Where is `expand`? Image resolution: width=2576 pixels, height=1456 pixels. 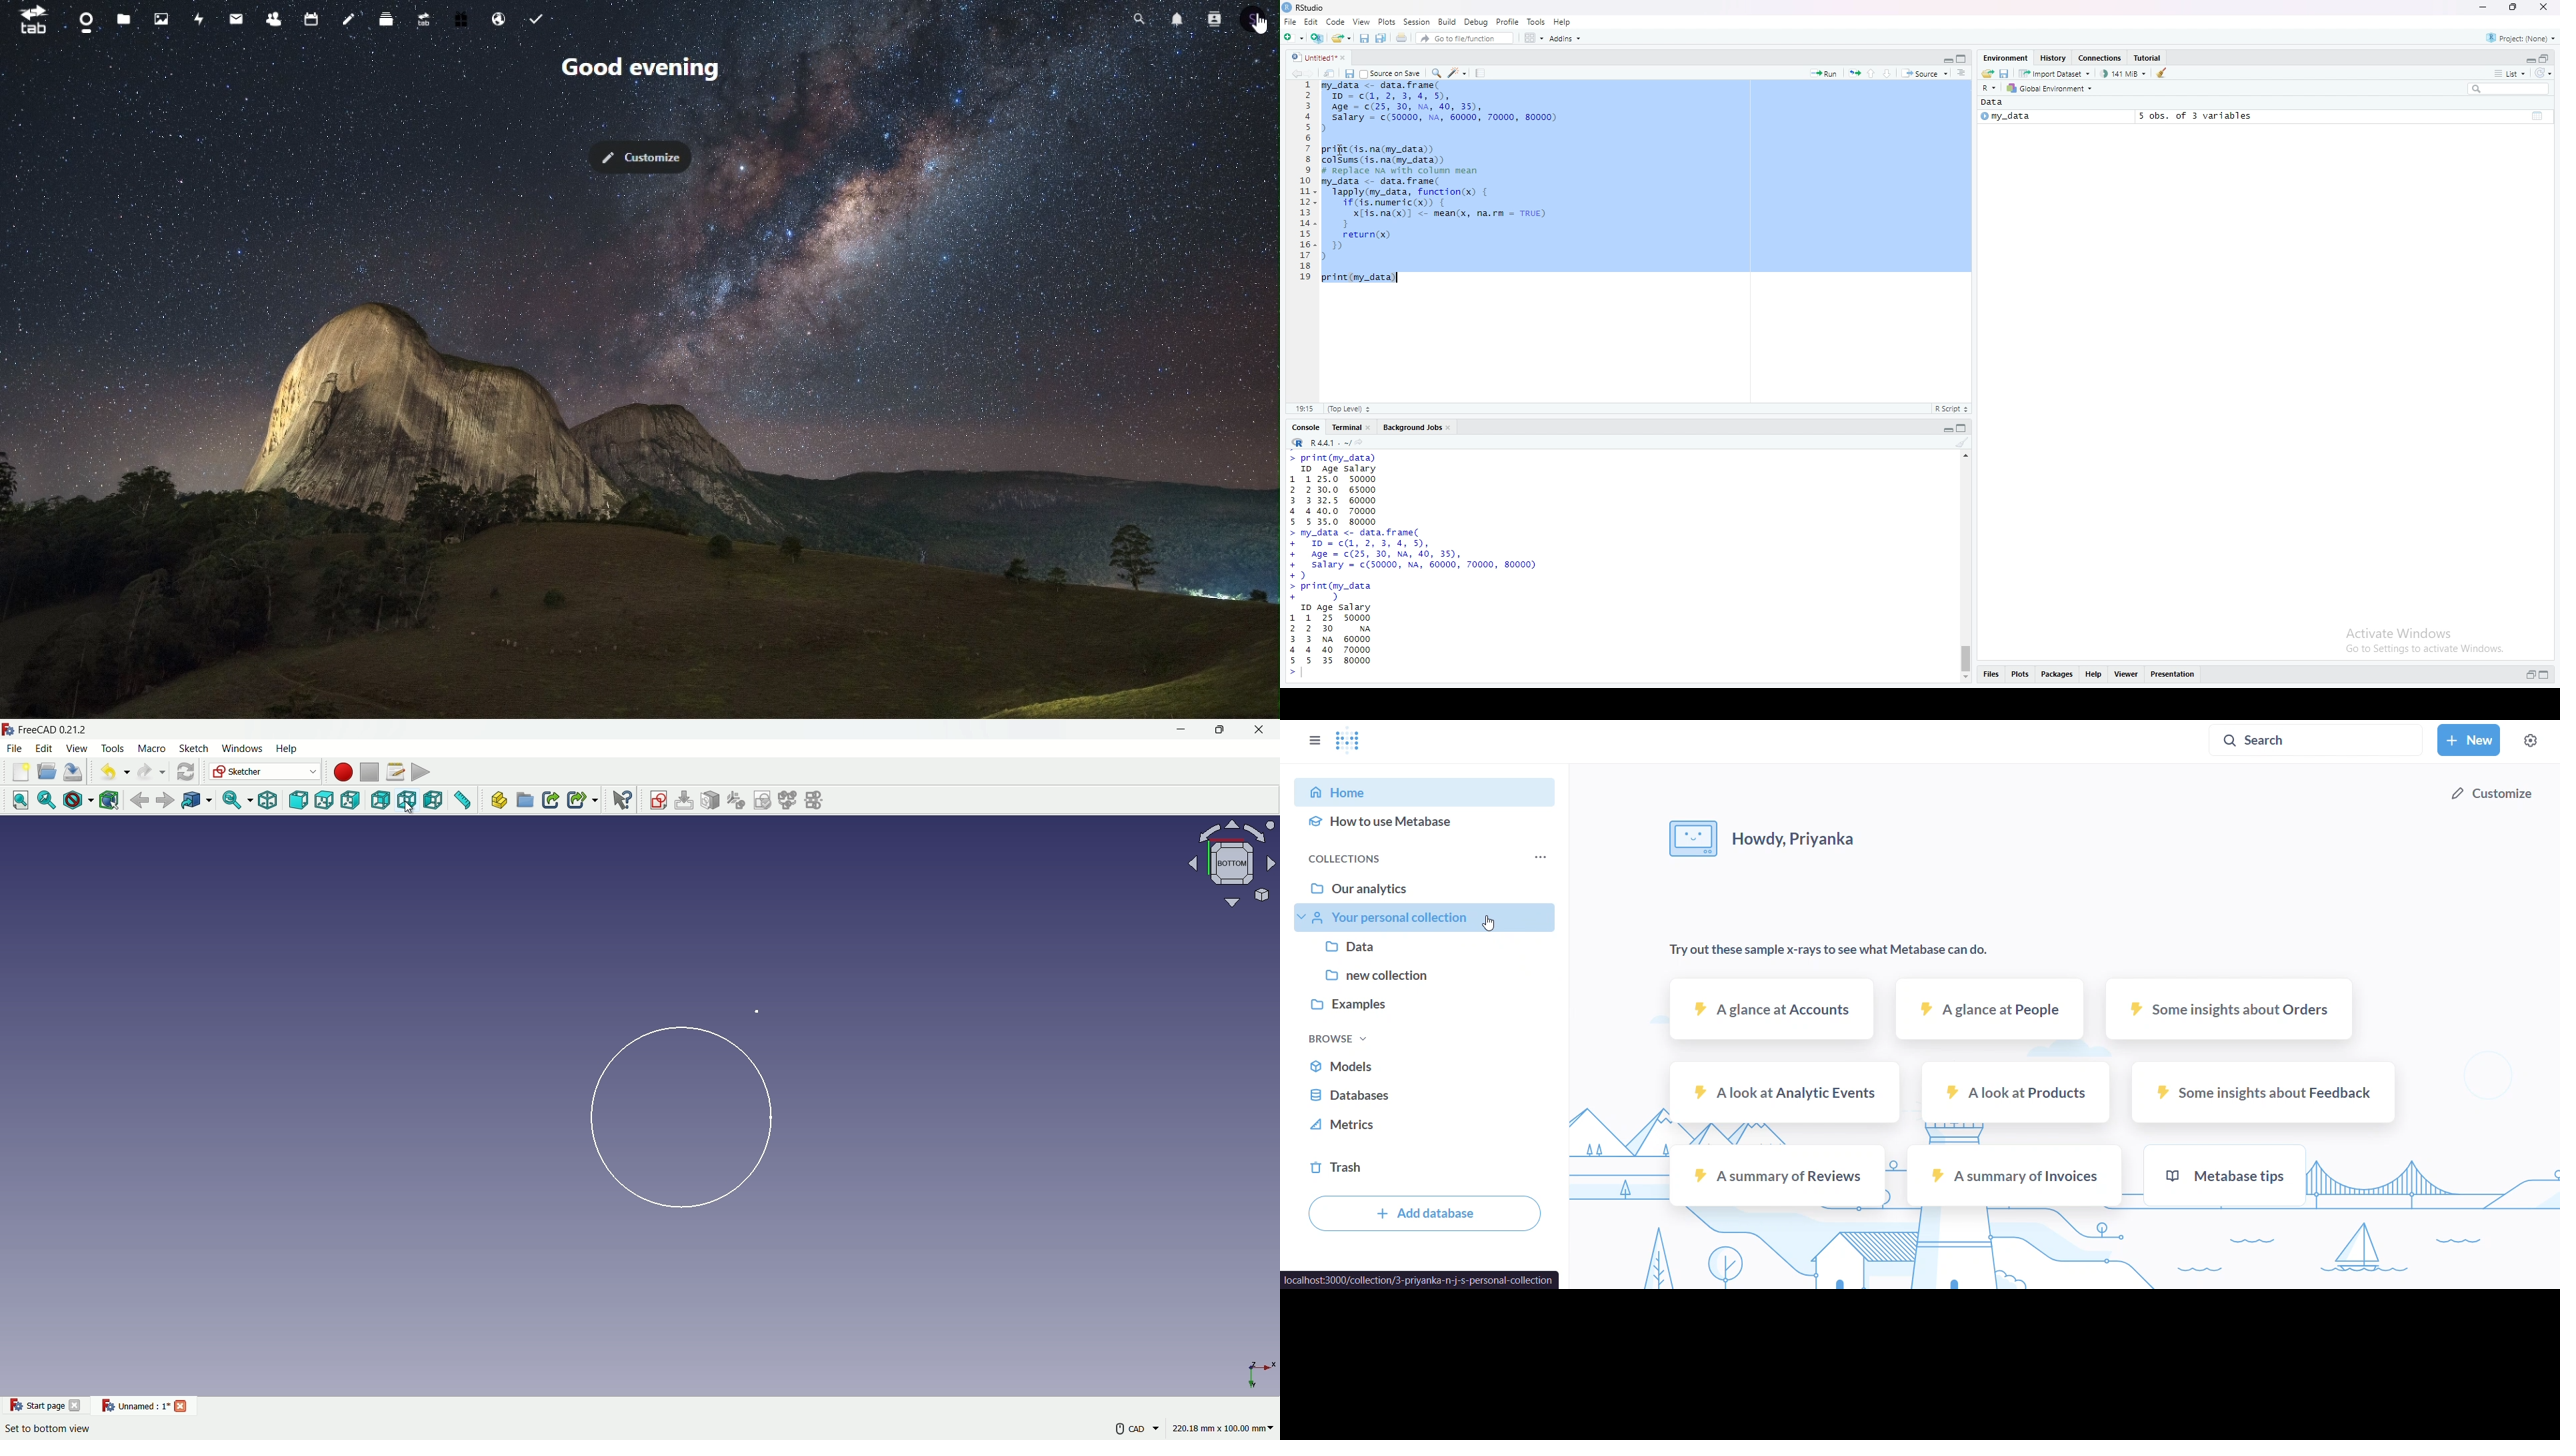 expand is located at coordinates (1946, 59).